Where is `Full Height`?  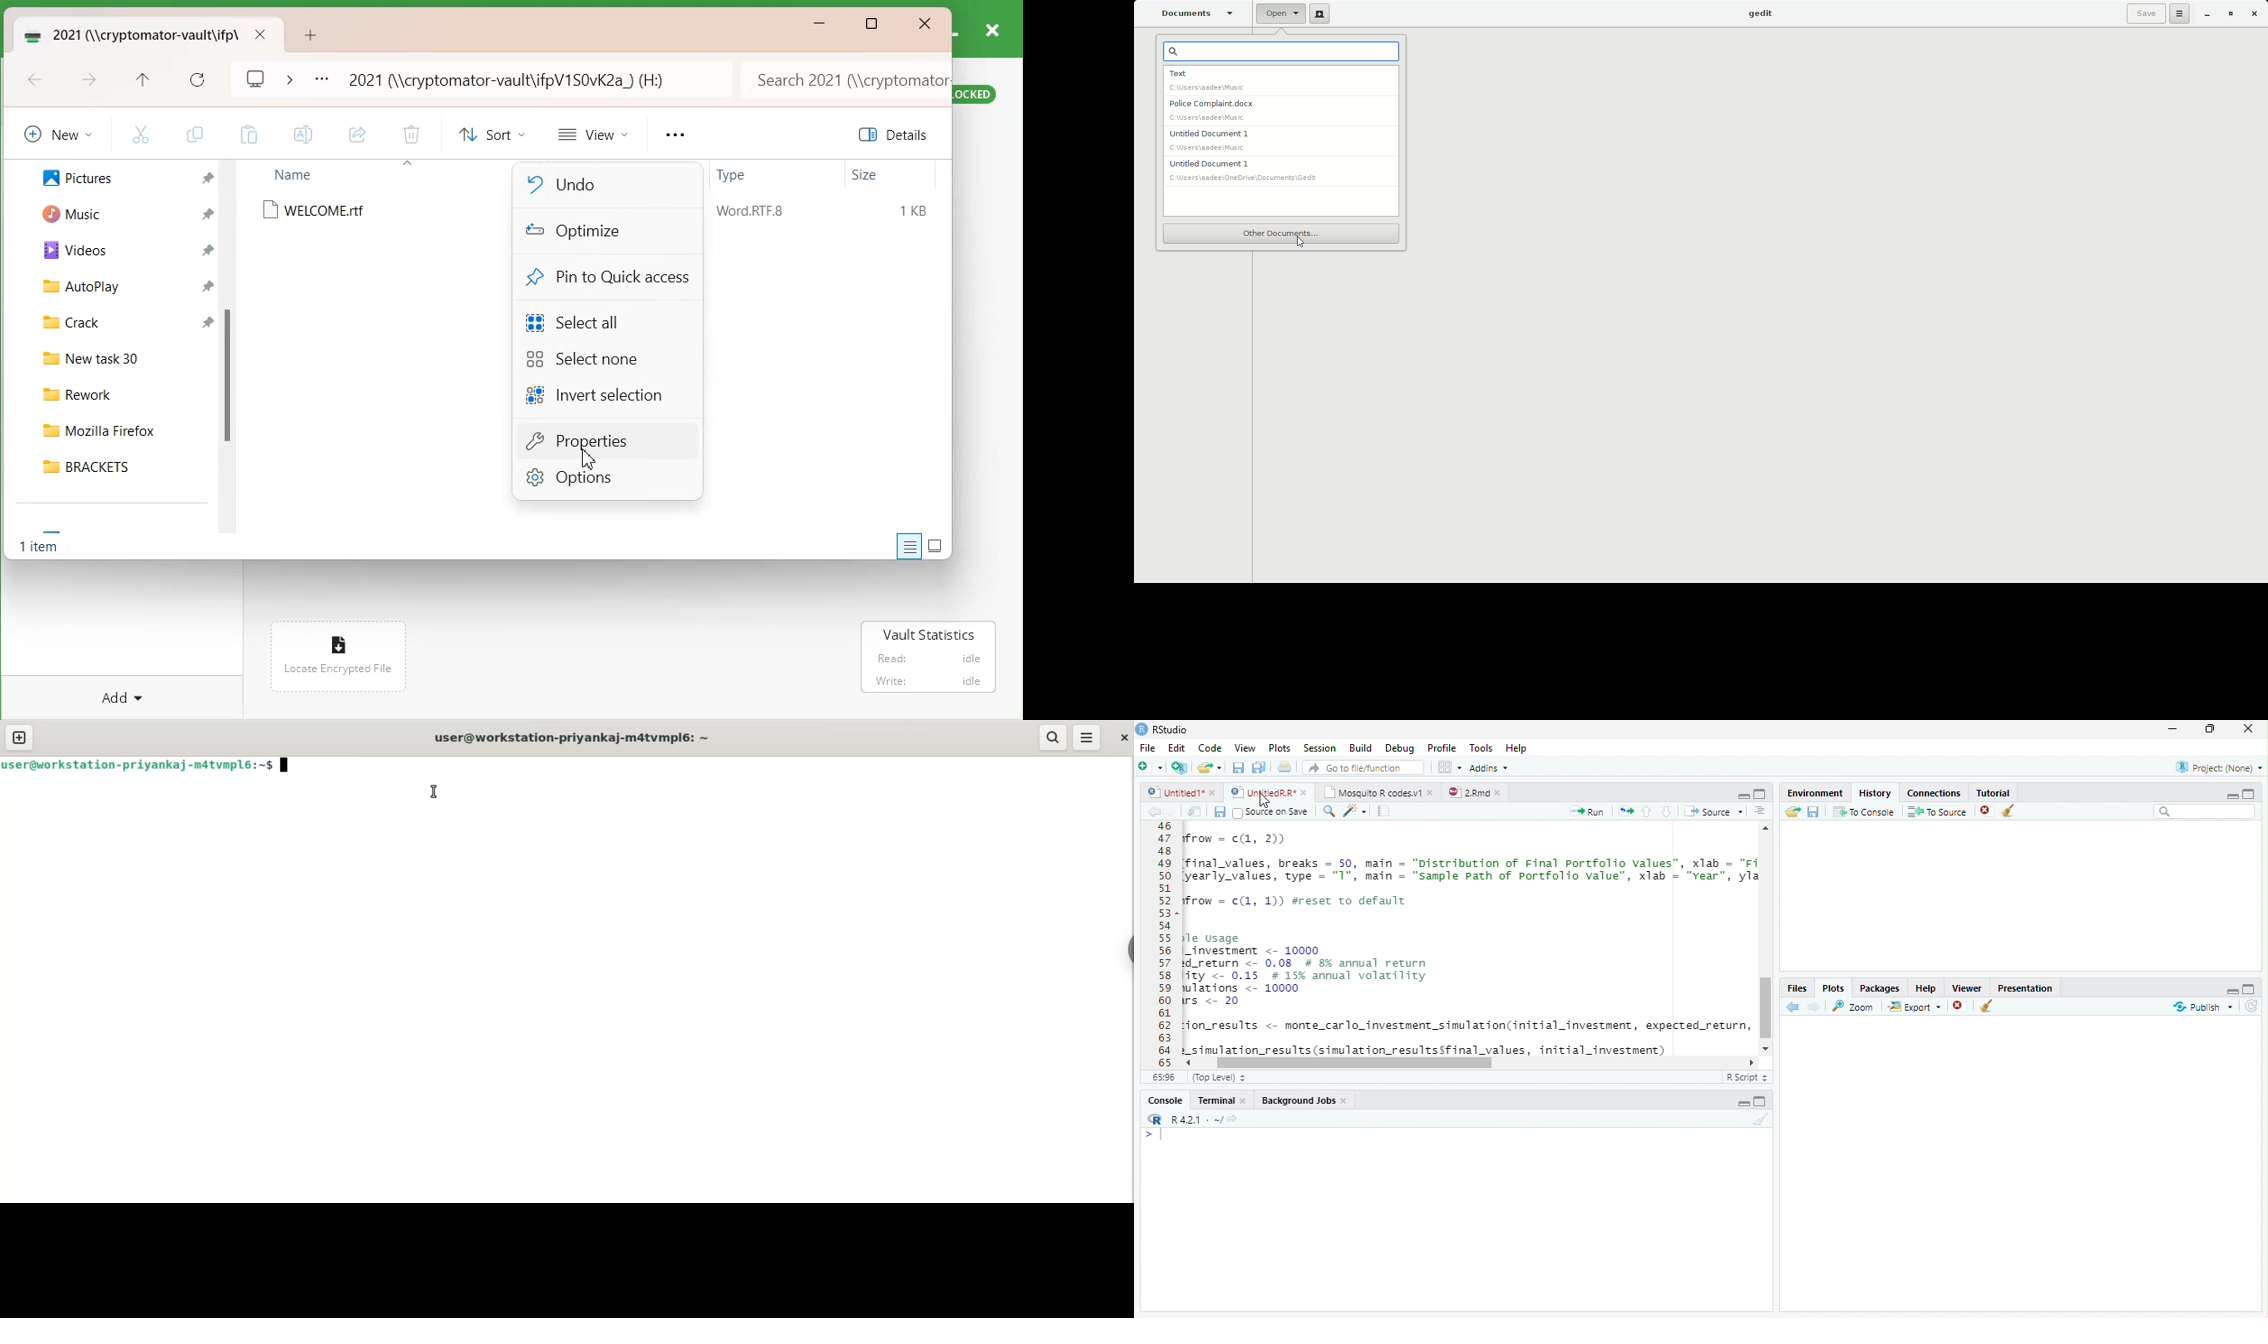 Full Height is located at coordinates (2251, 988).